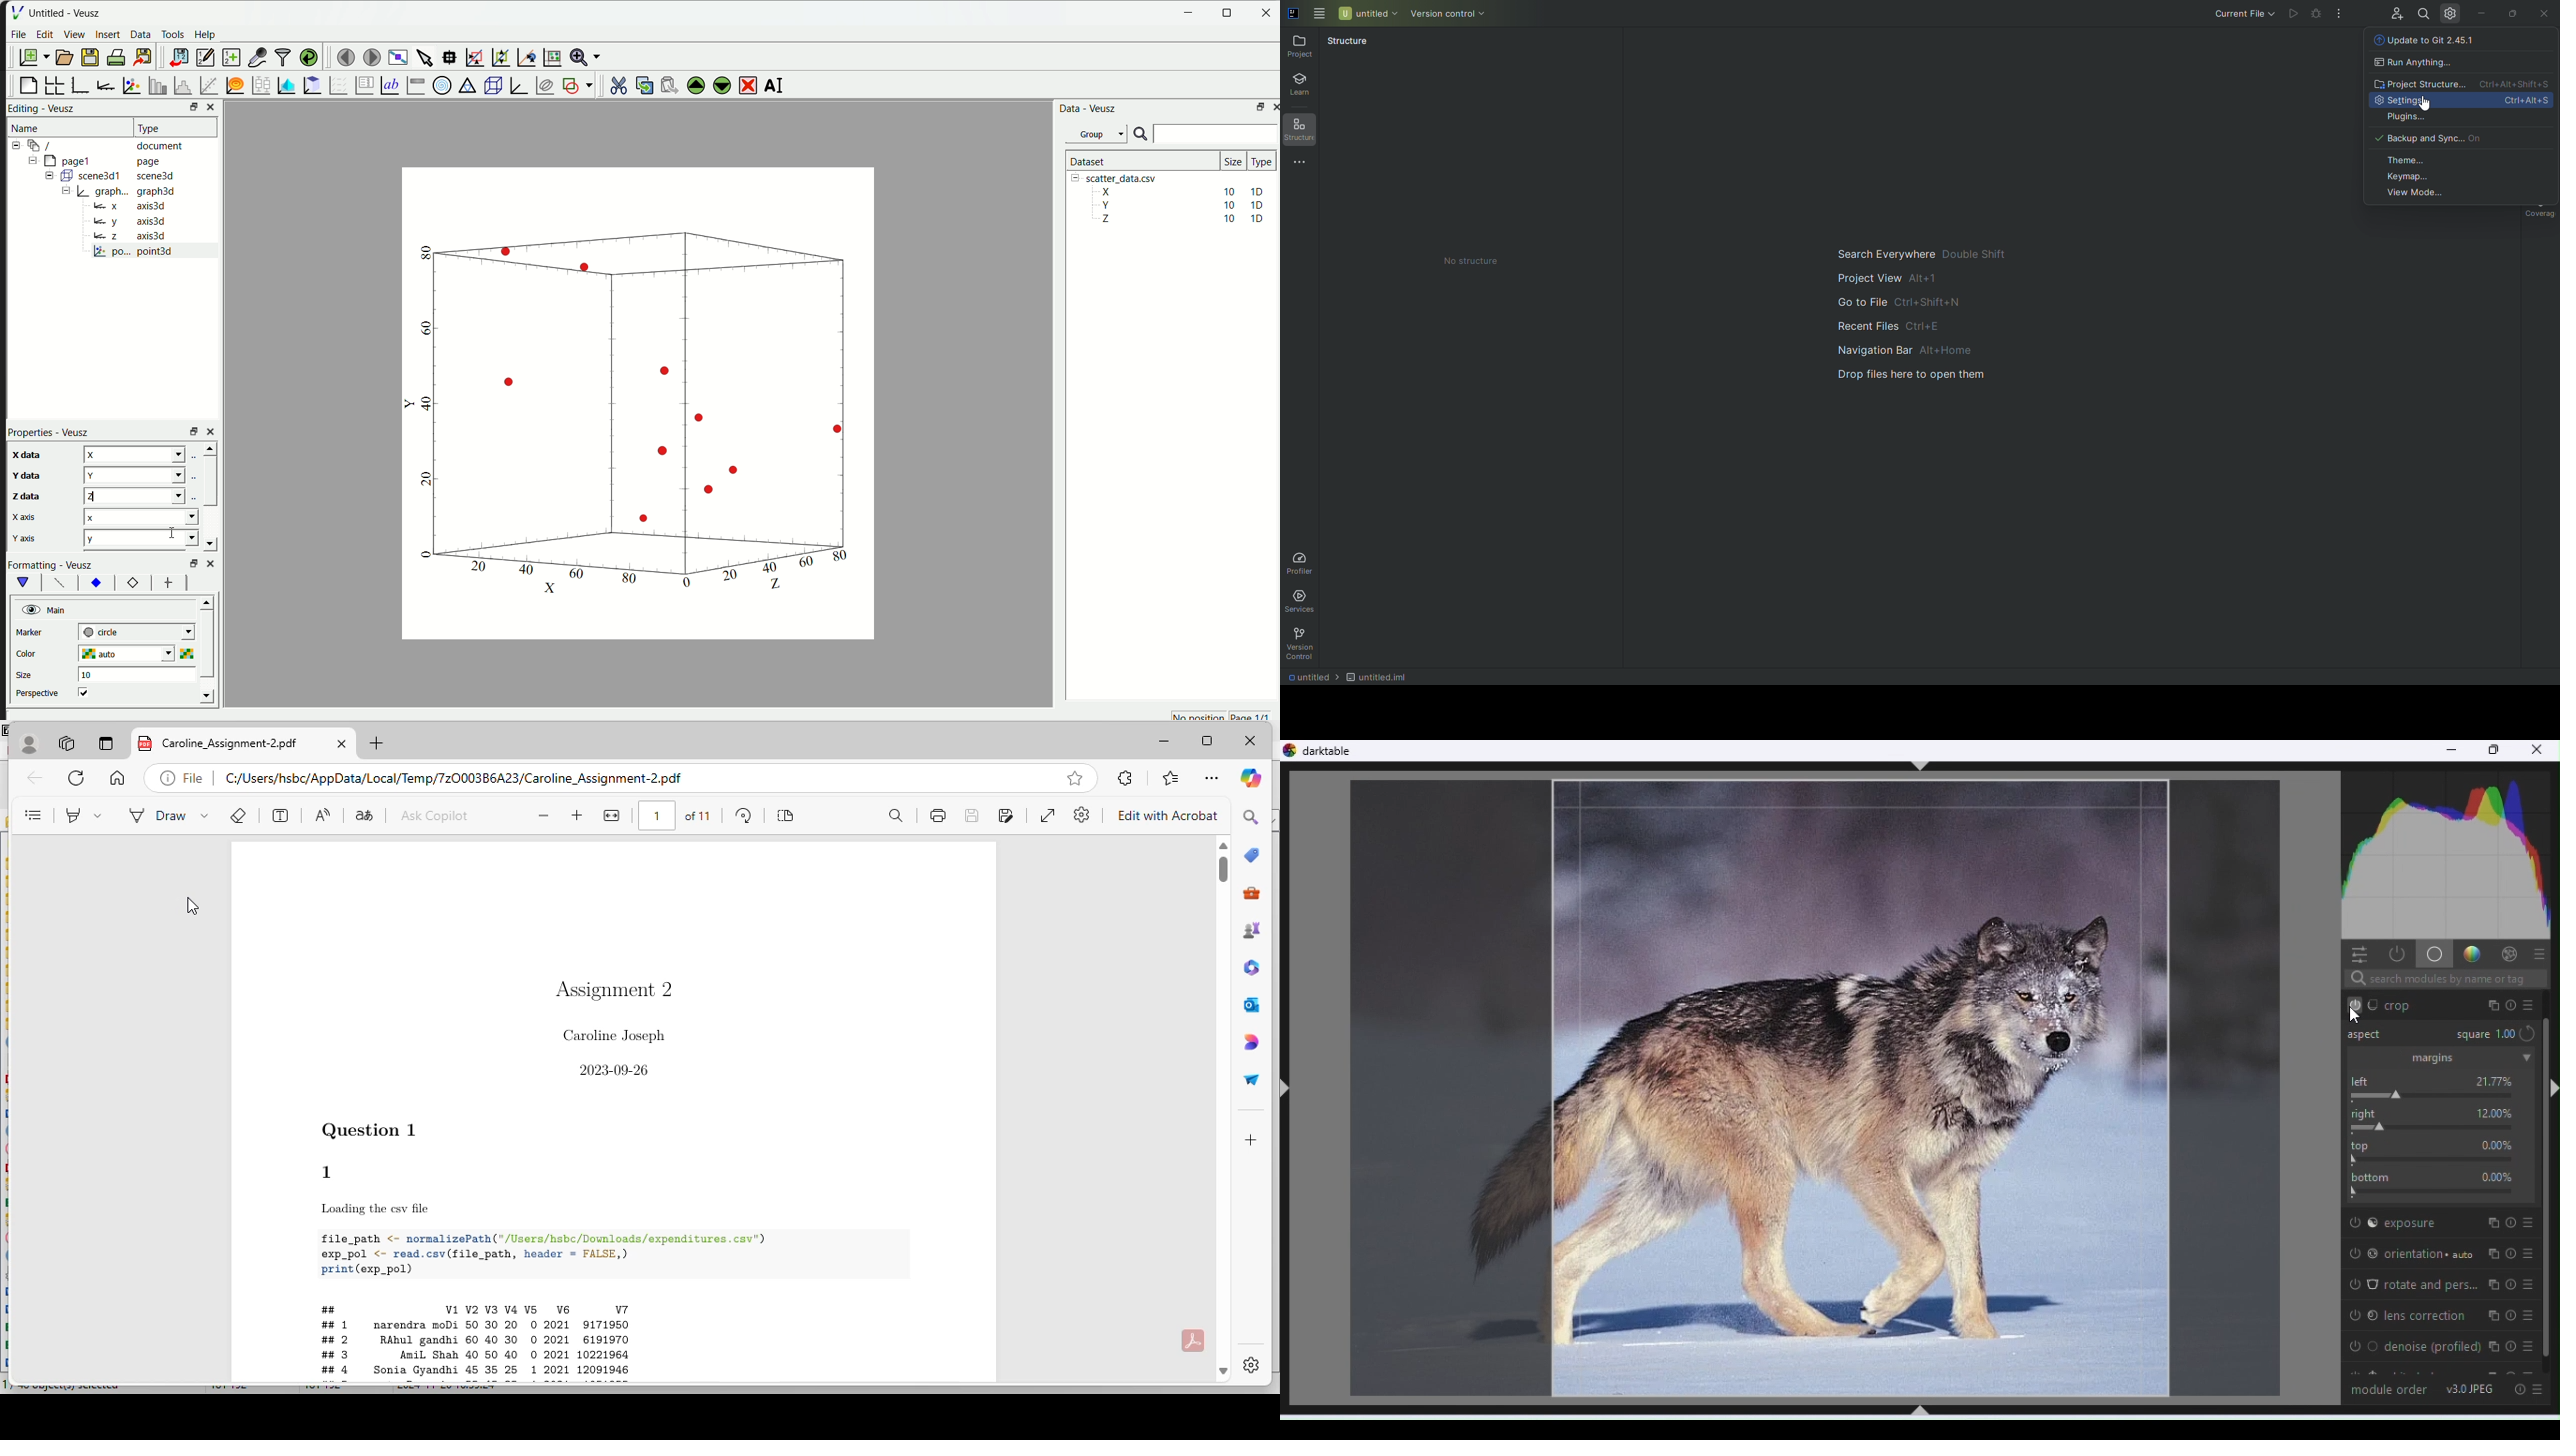 The image size is (2576, 1456). Describe the element at coordinates (551, 55) in the screenshot. I see `Reset graph axes` at that location.